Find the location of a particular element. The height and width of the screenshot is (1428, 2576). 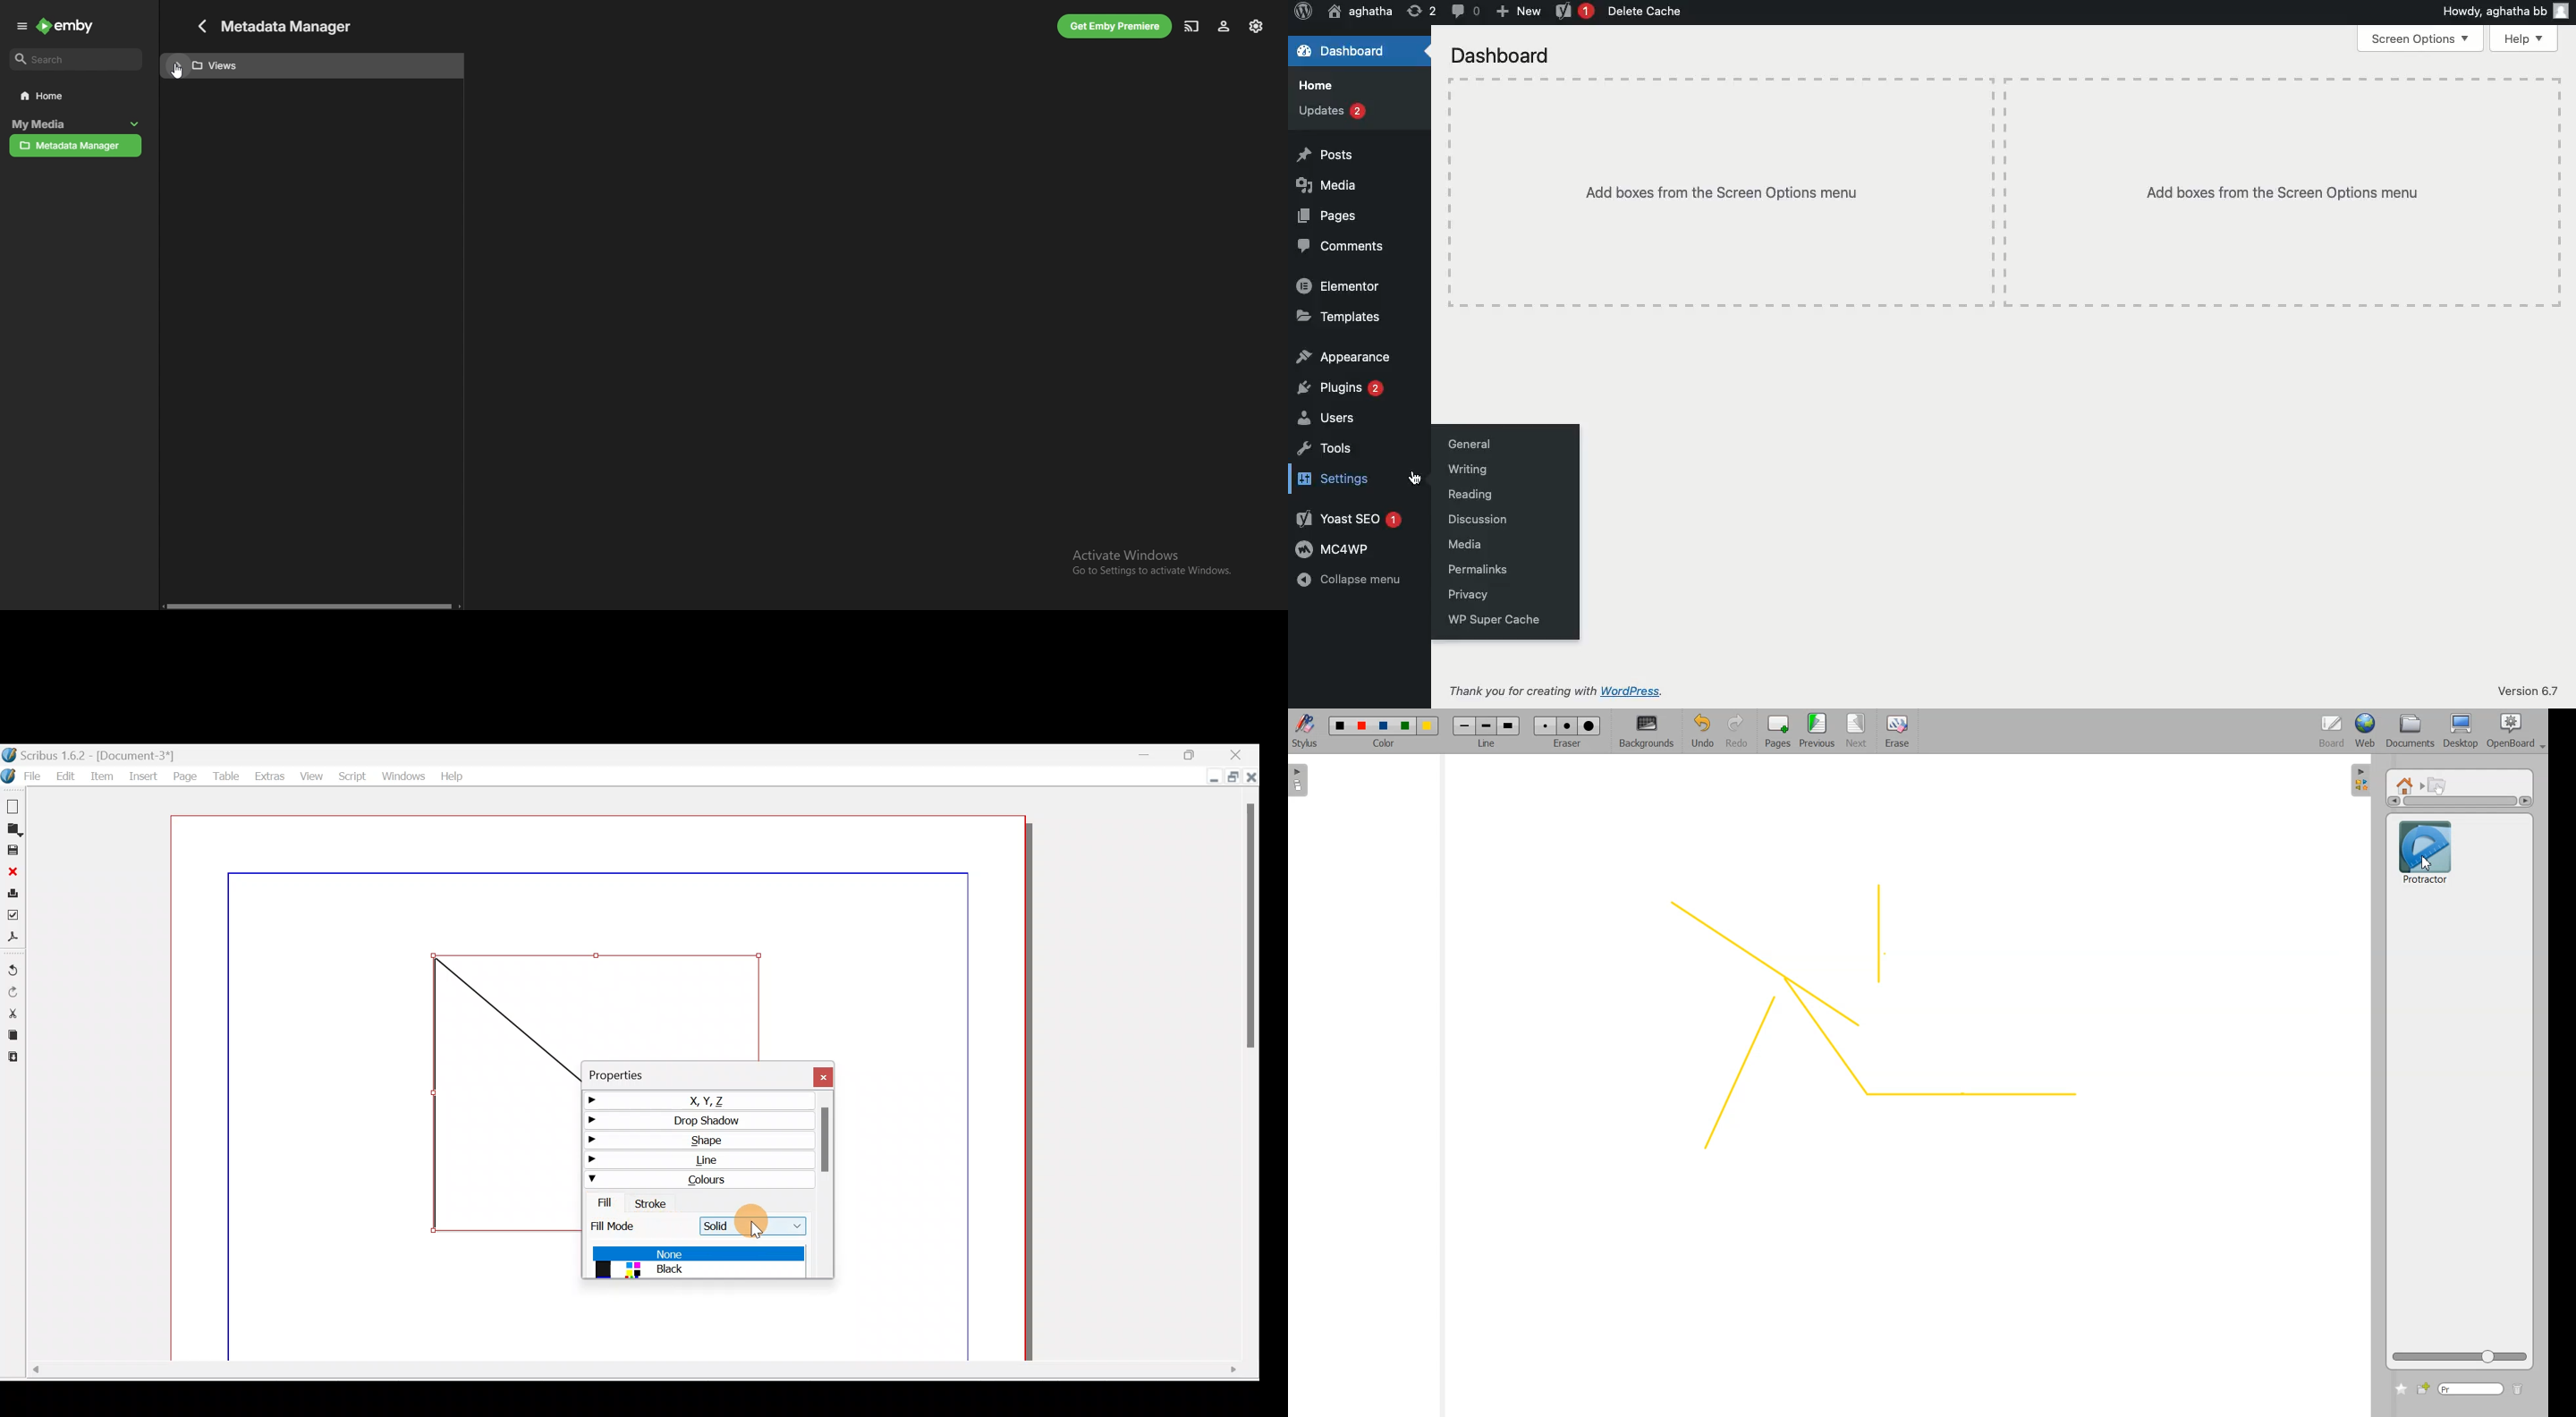

View is located at coordinates (310, 773).